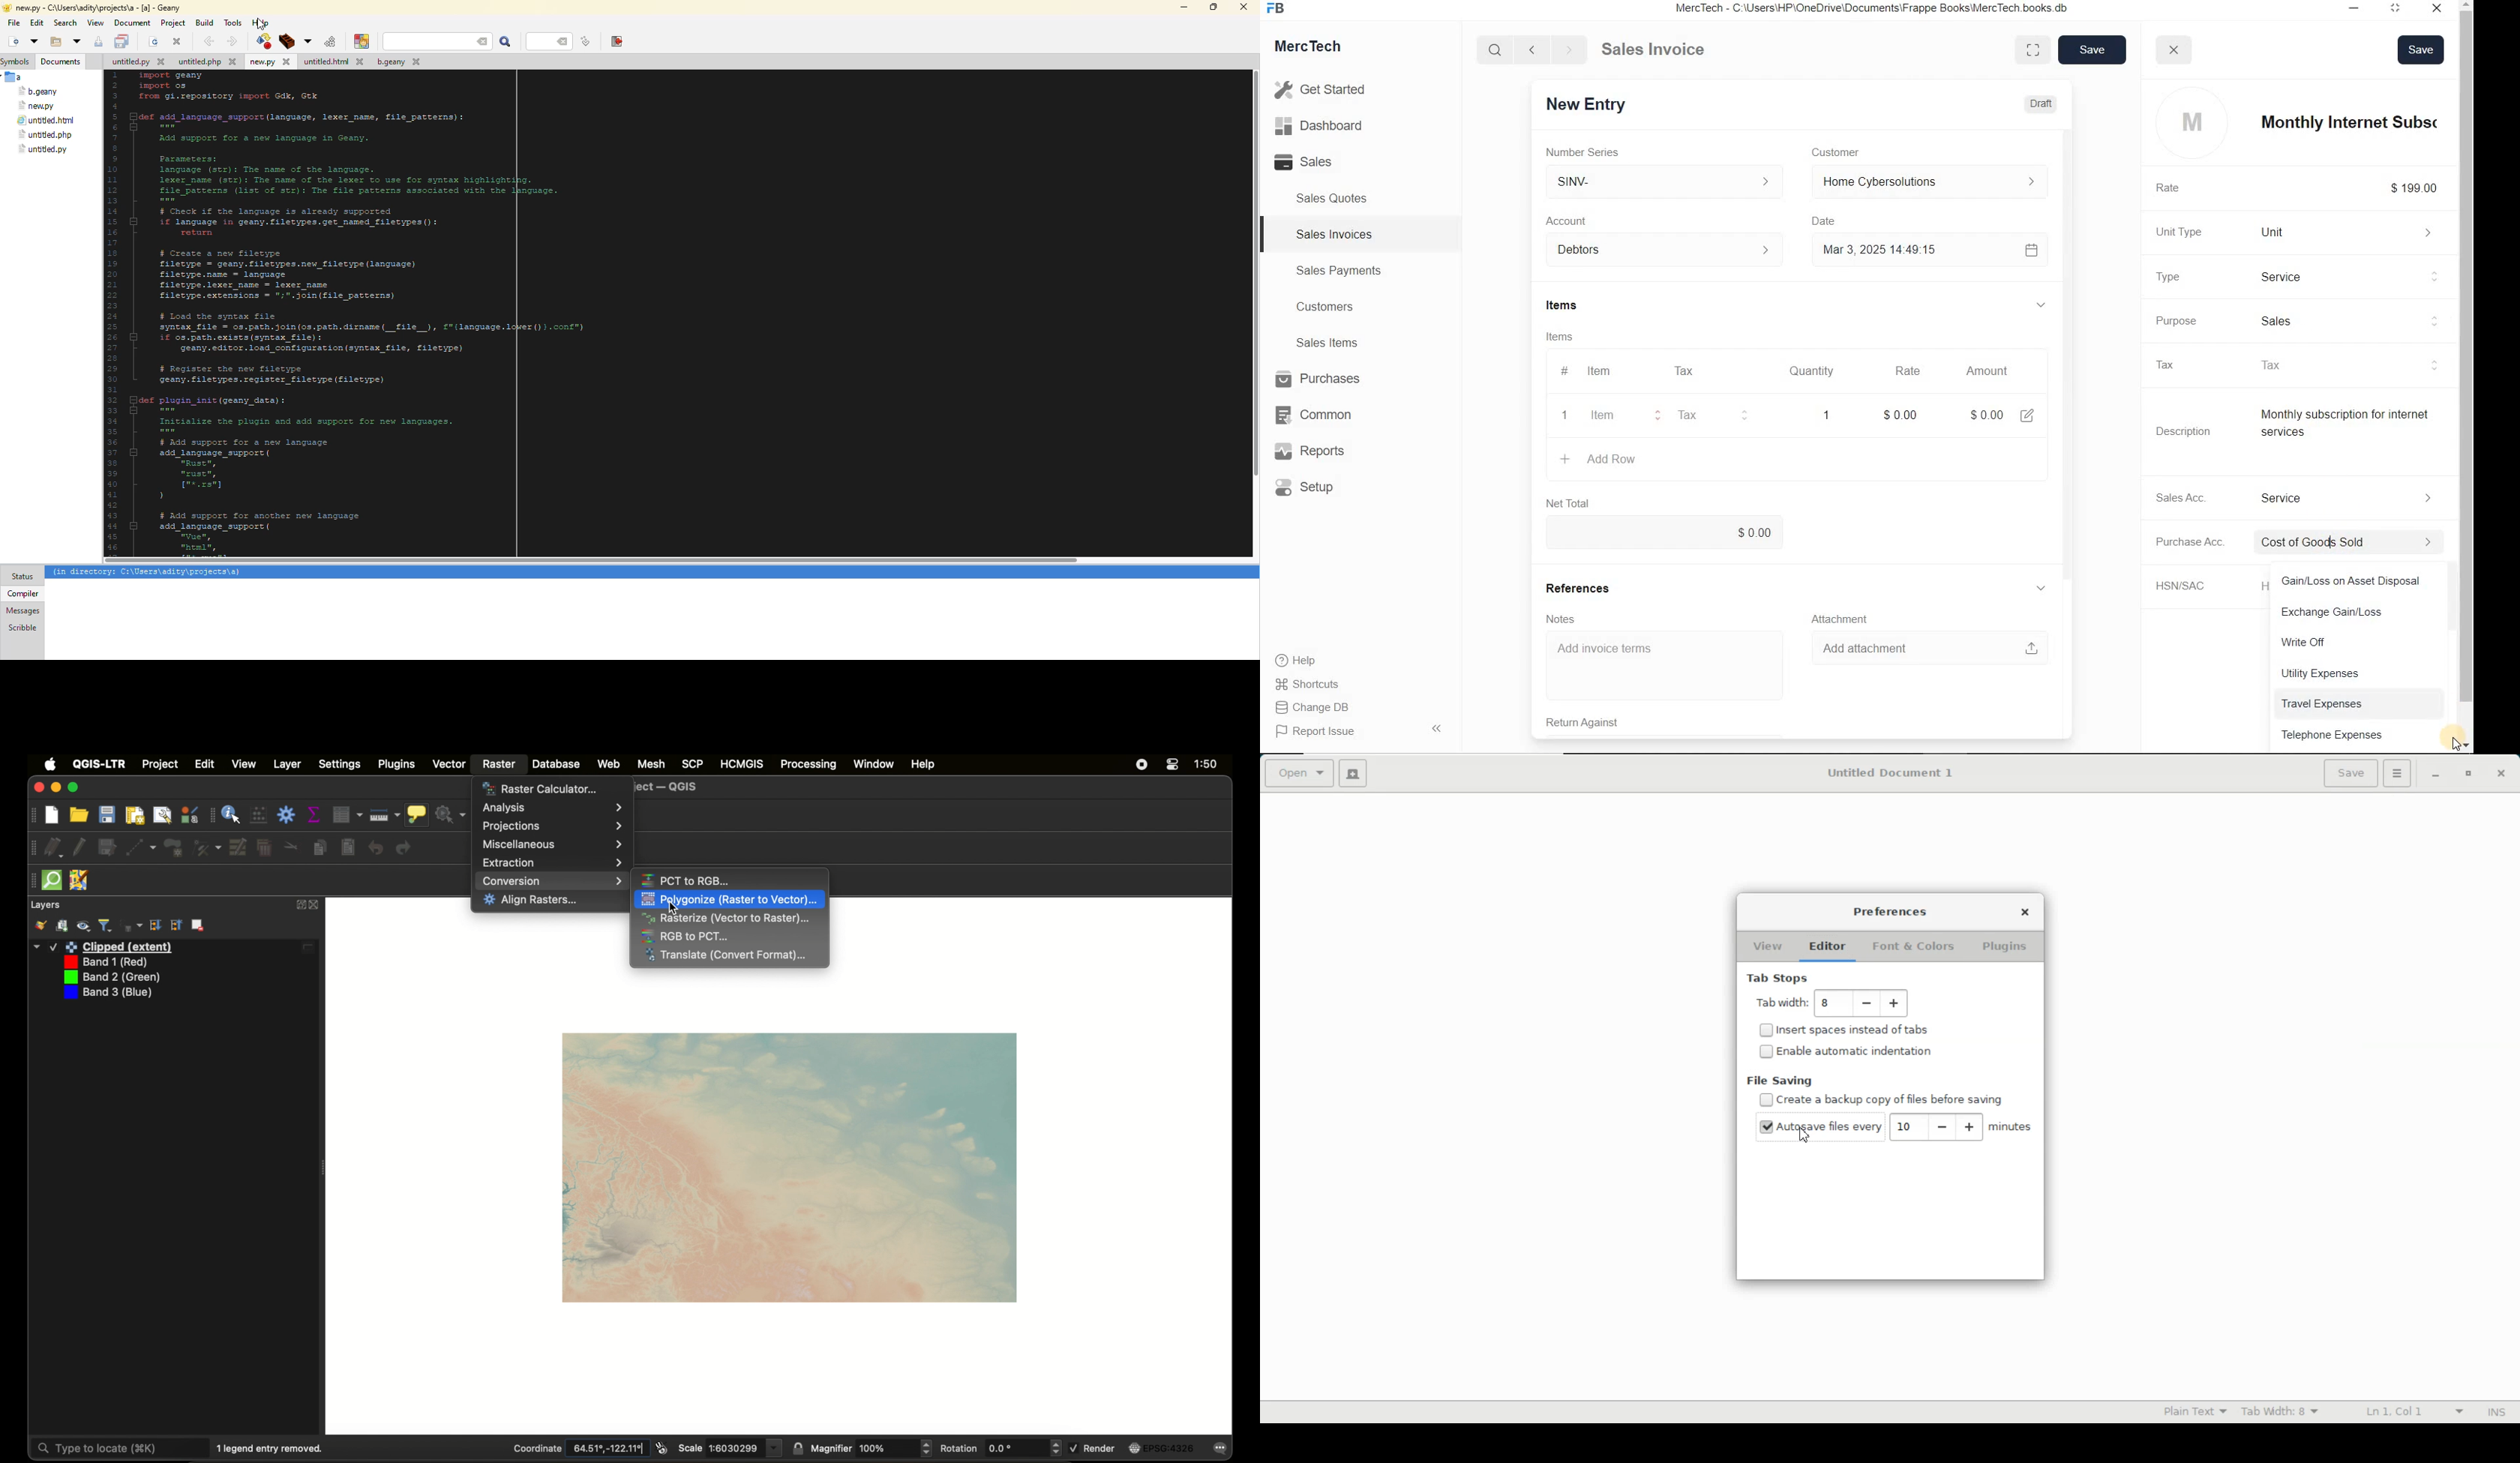 This screenshot has width=2520, height=1484. Describe the element at coordinates (1835, 221) in the screenshot. I see `Date` at that location.